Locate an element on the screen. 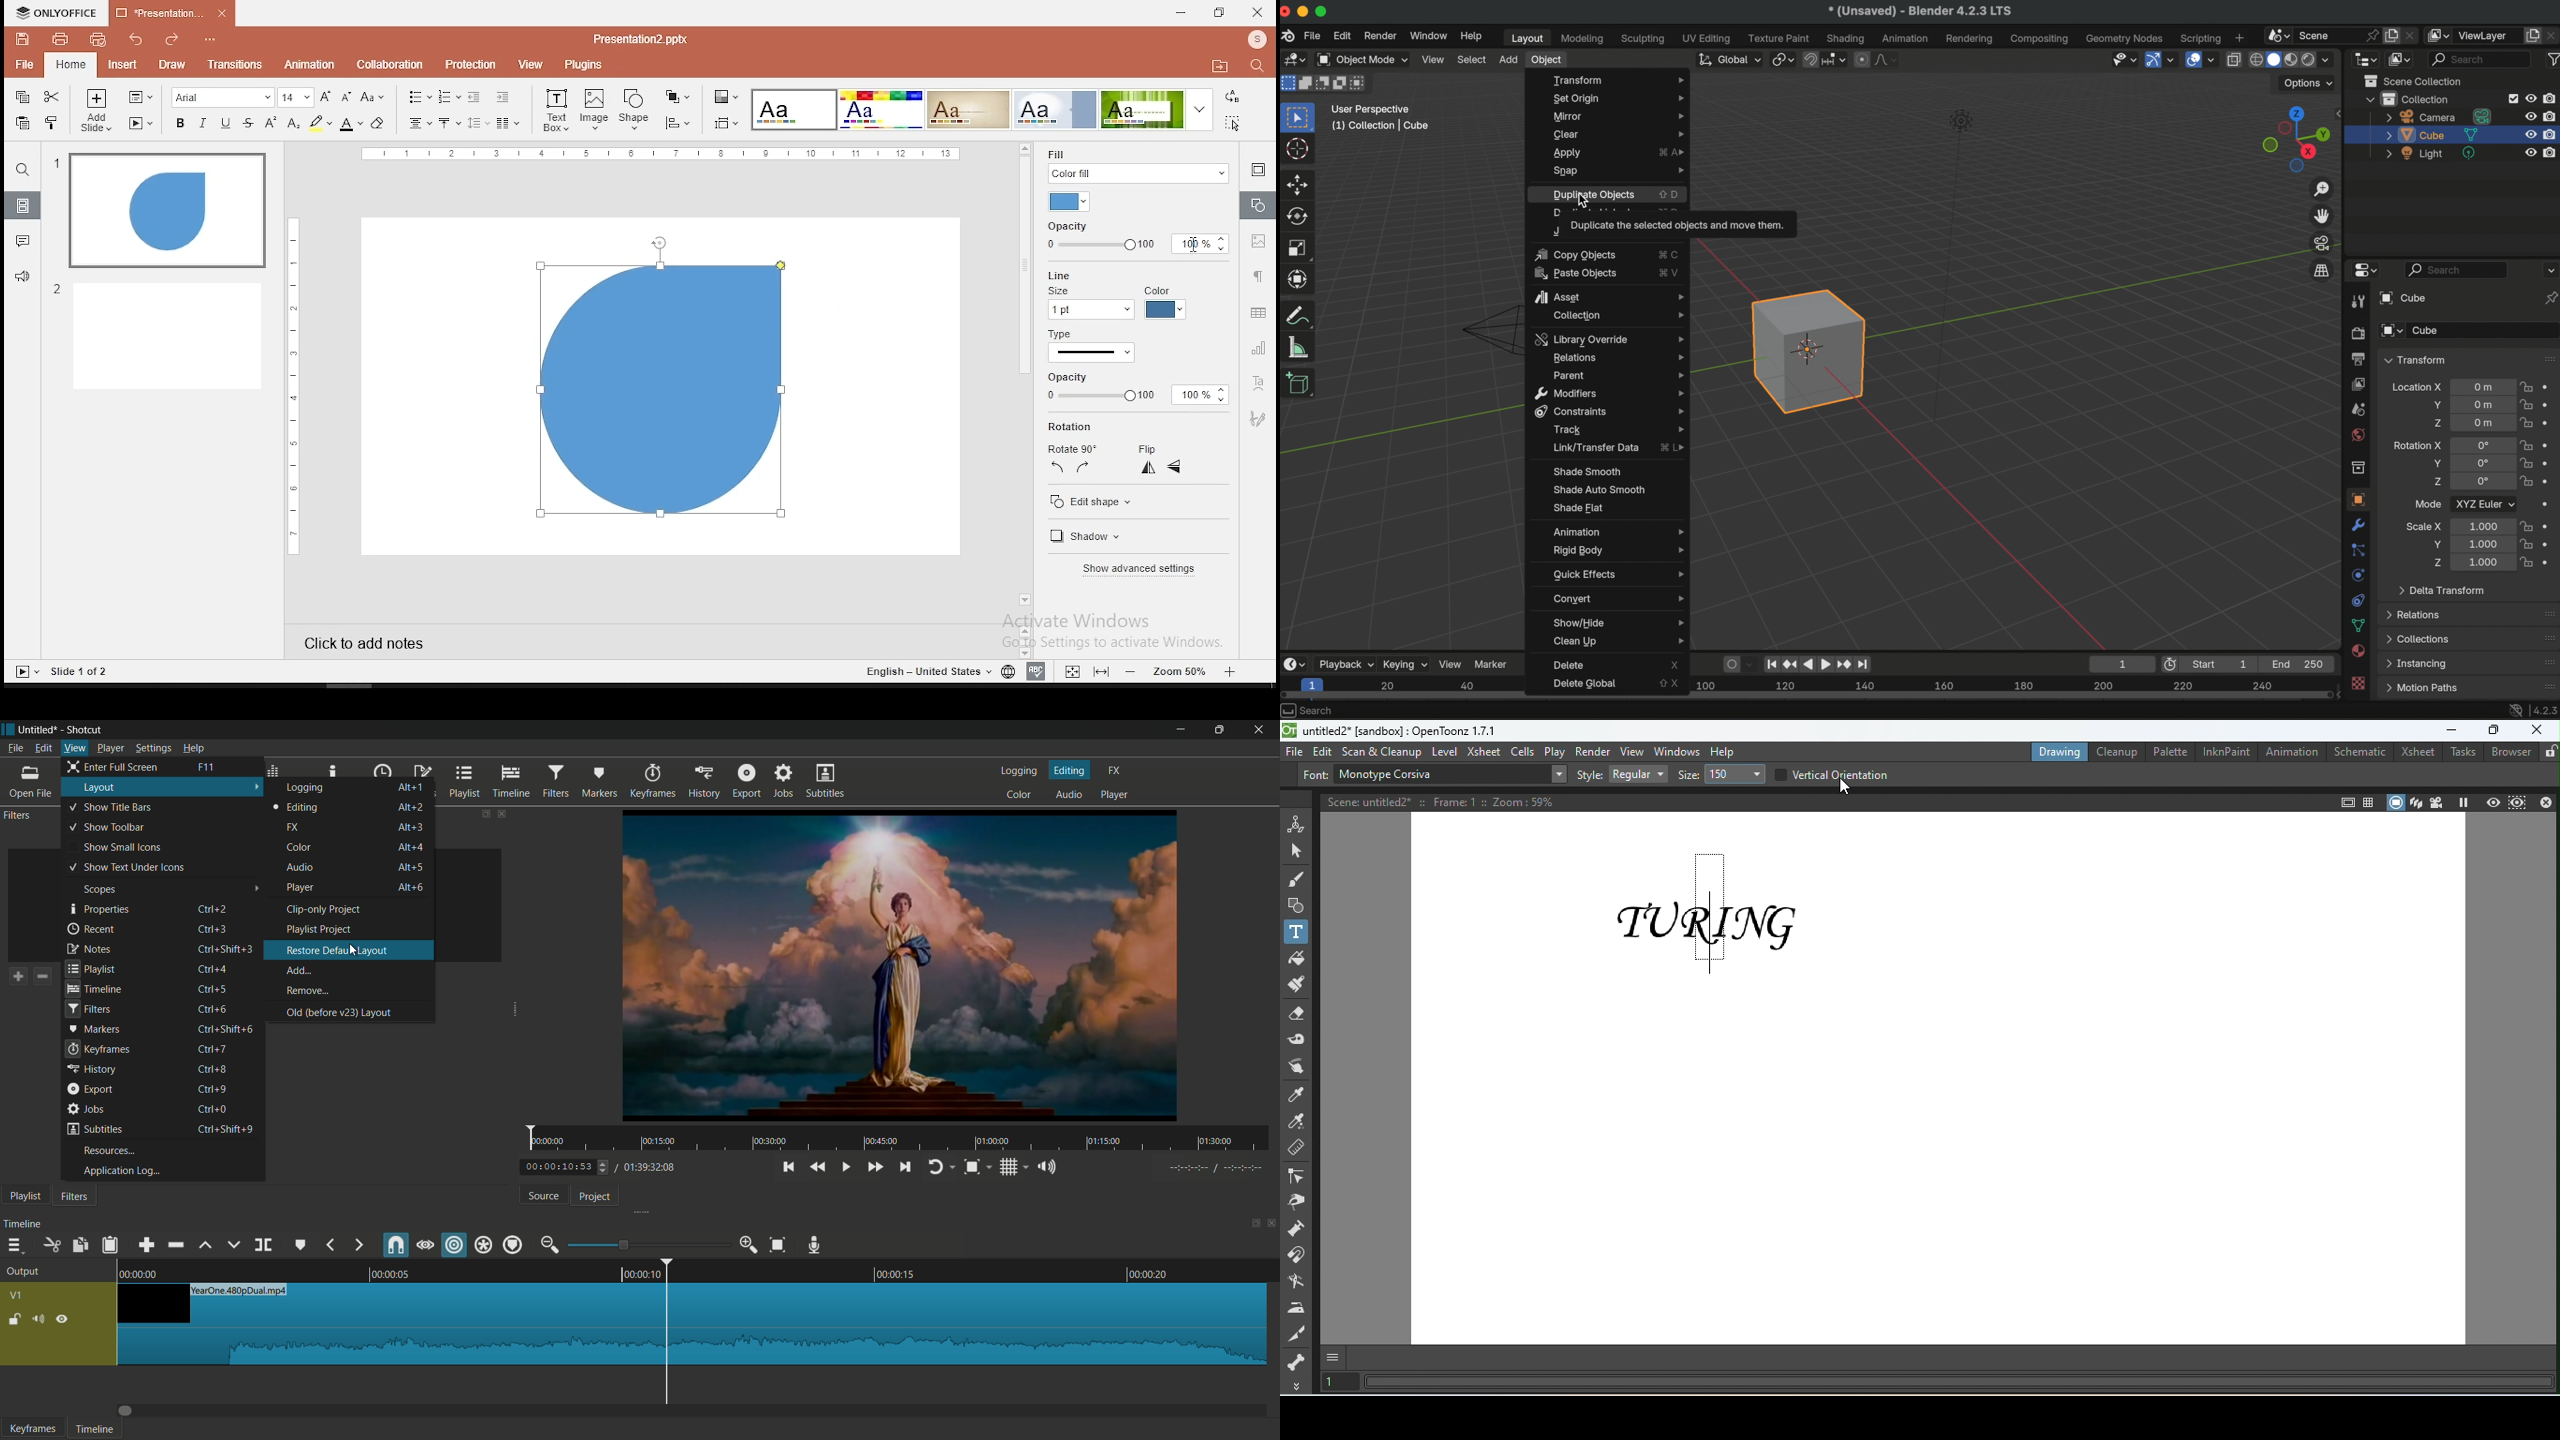 This screenshot has width=2576, height=1456. Start 1 is located at coordinates (2225, 664).